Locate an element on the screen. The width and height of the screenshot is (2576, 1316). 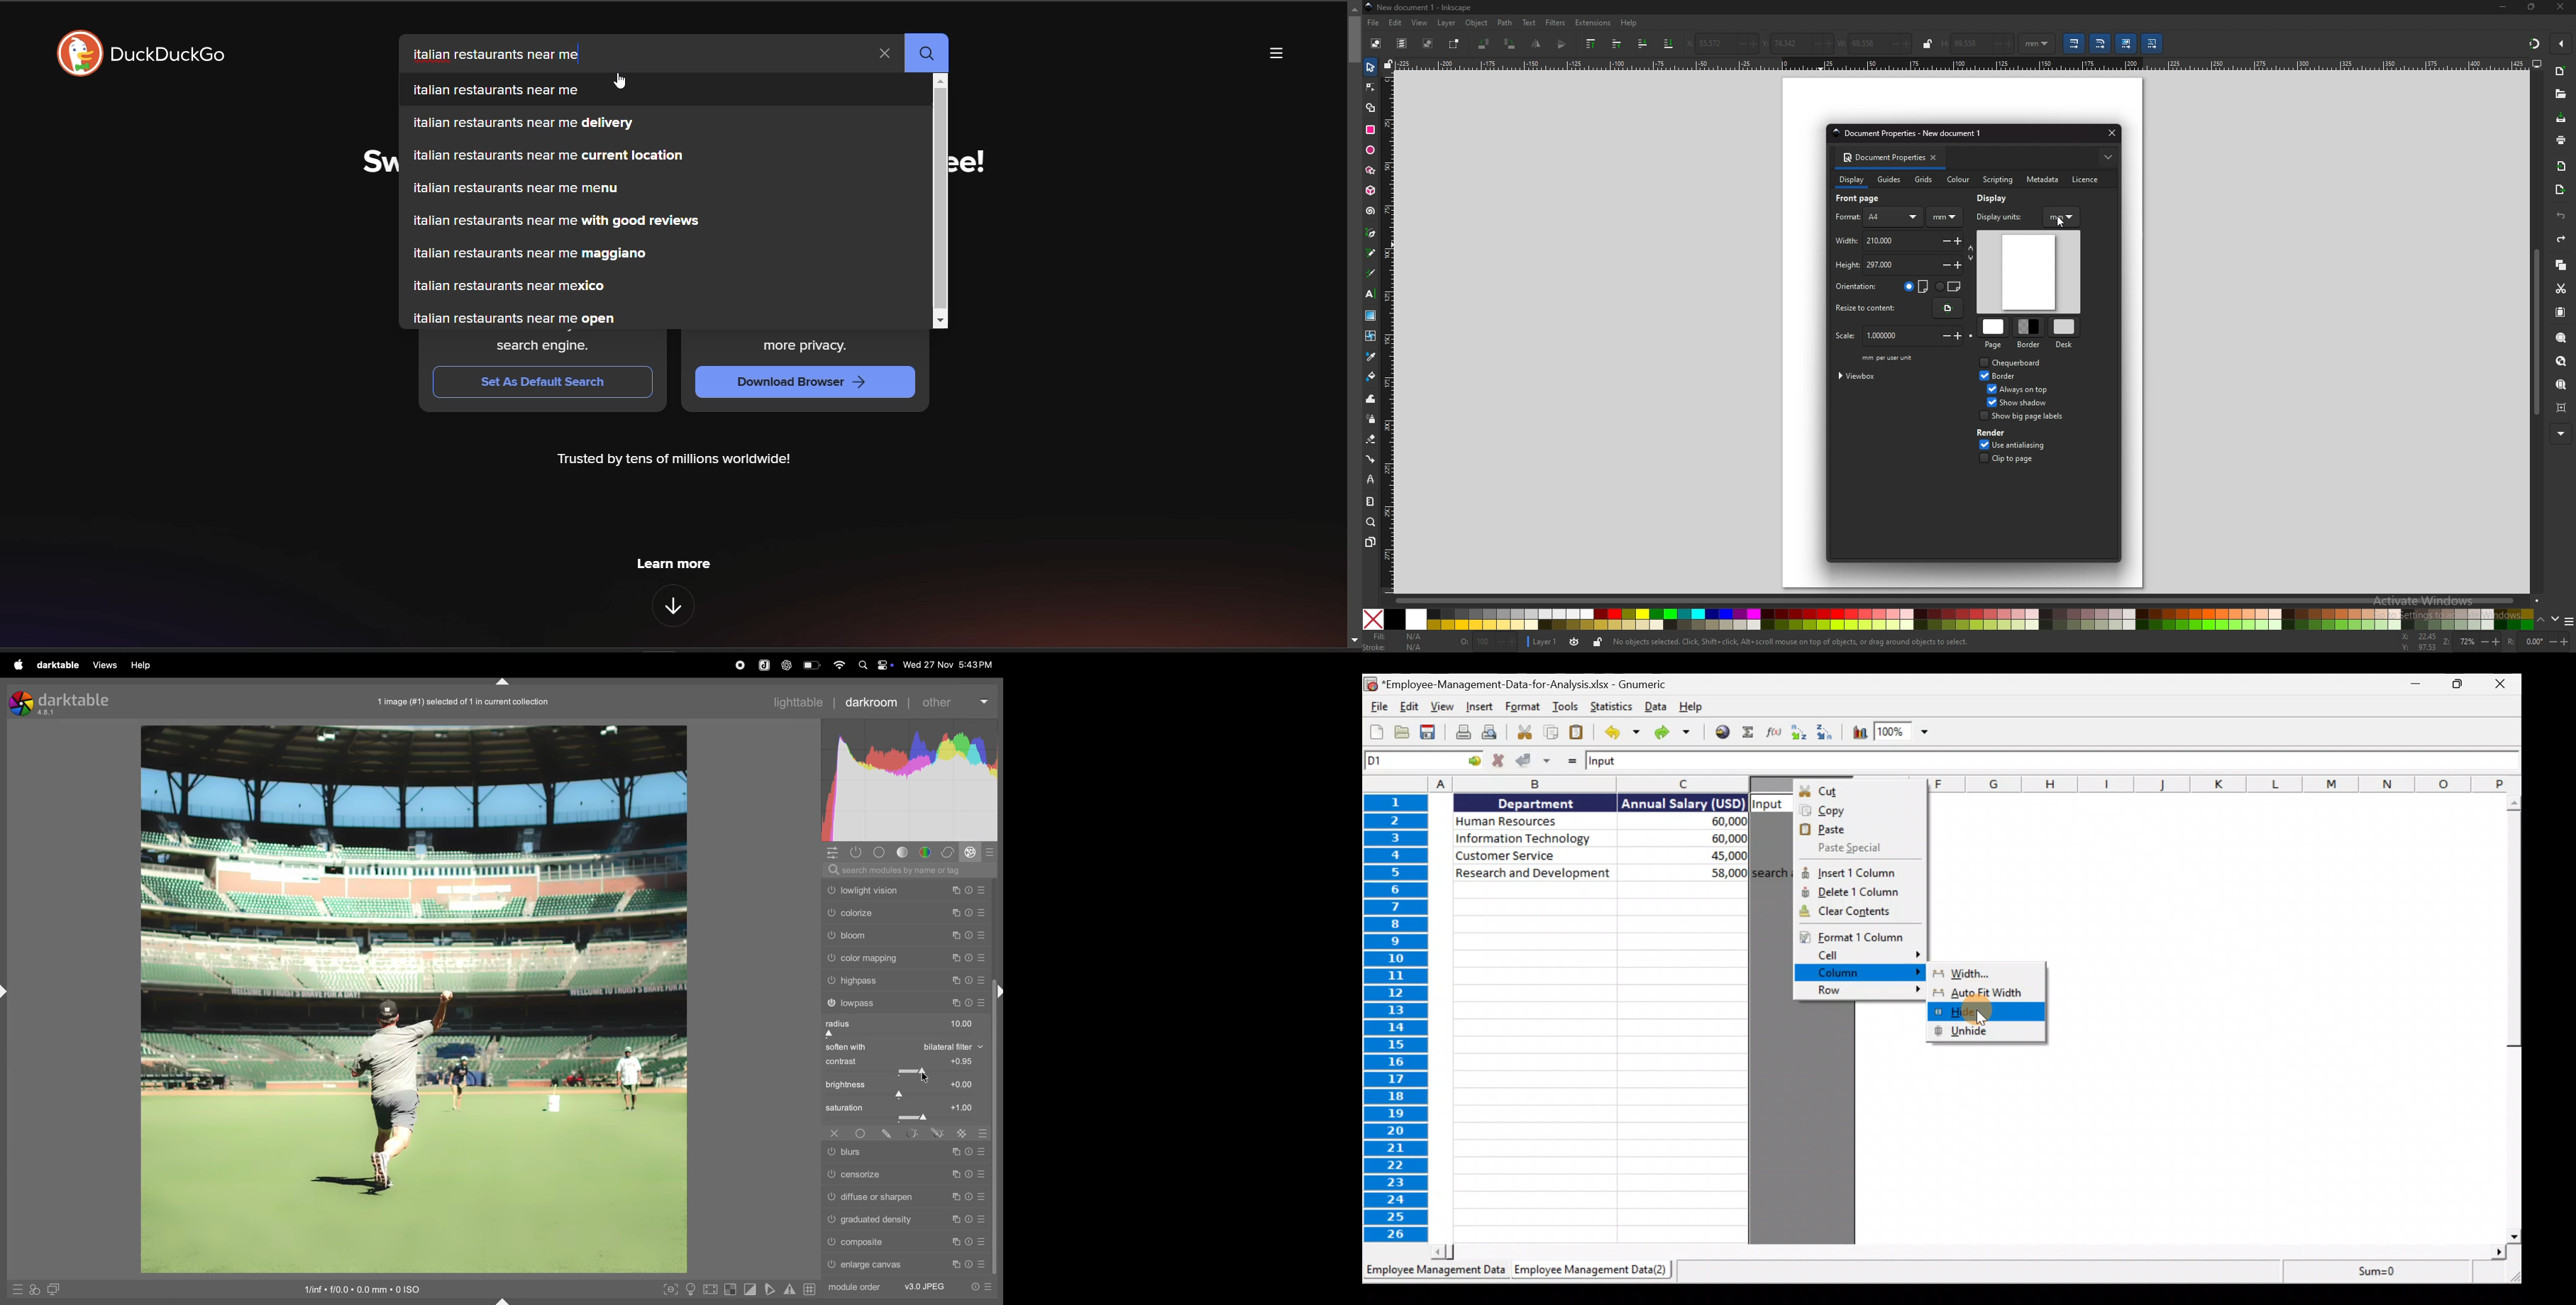
shape builder is located at coordinates (1371, 107).